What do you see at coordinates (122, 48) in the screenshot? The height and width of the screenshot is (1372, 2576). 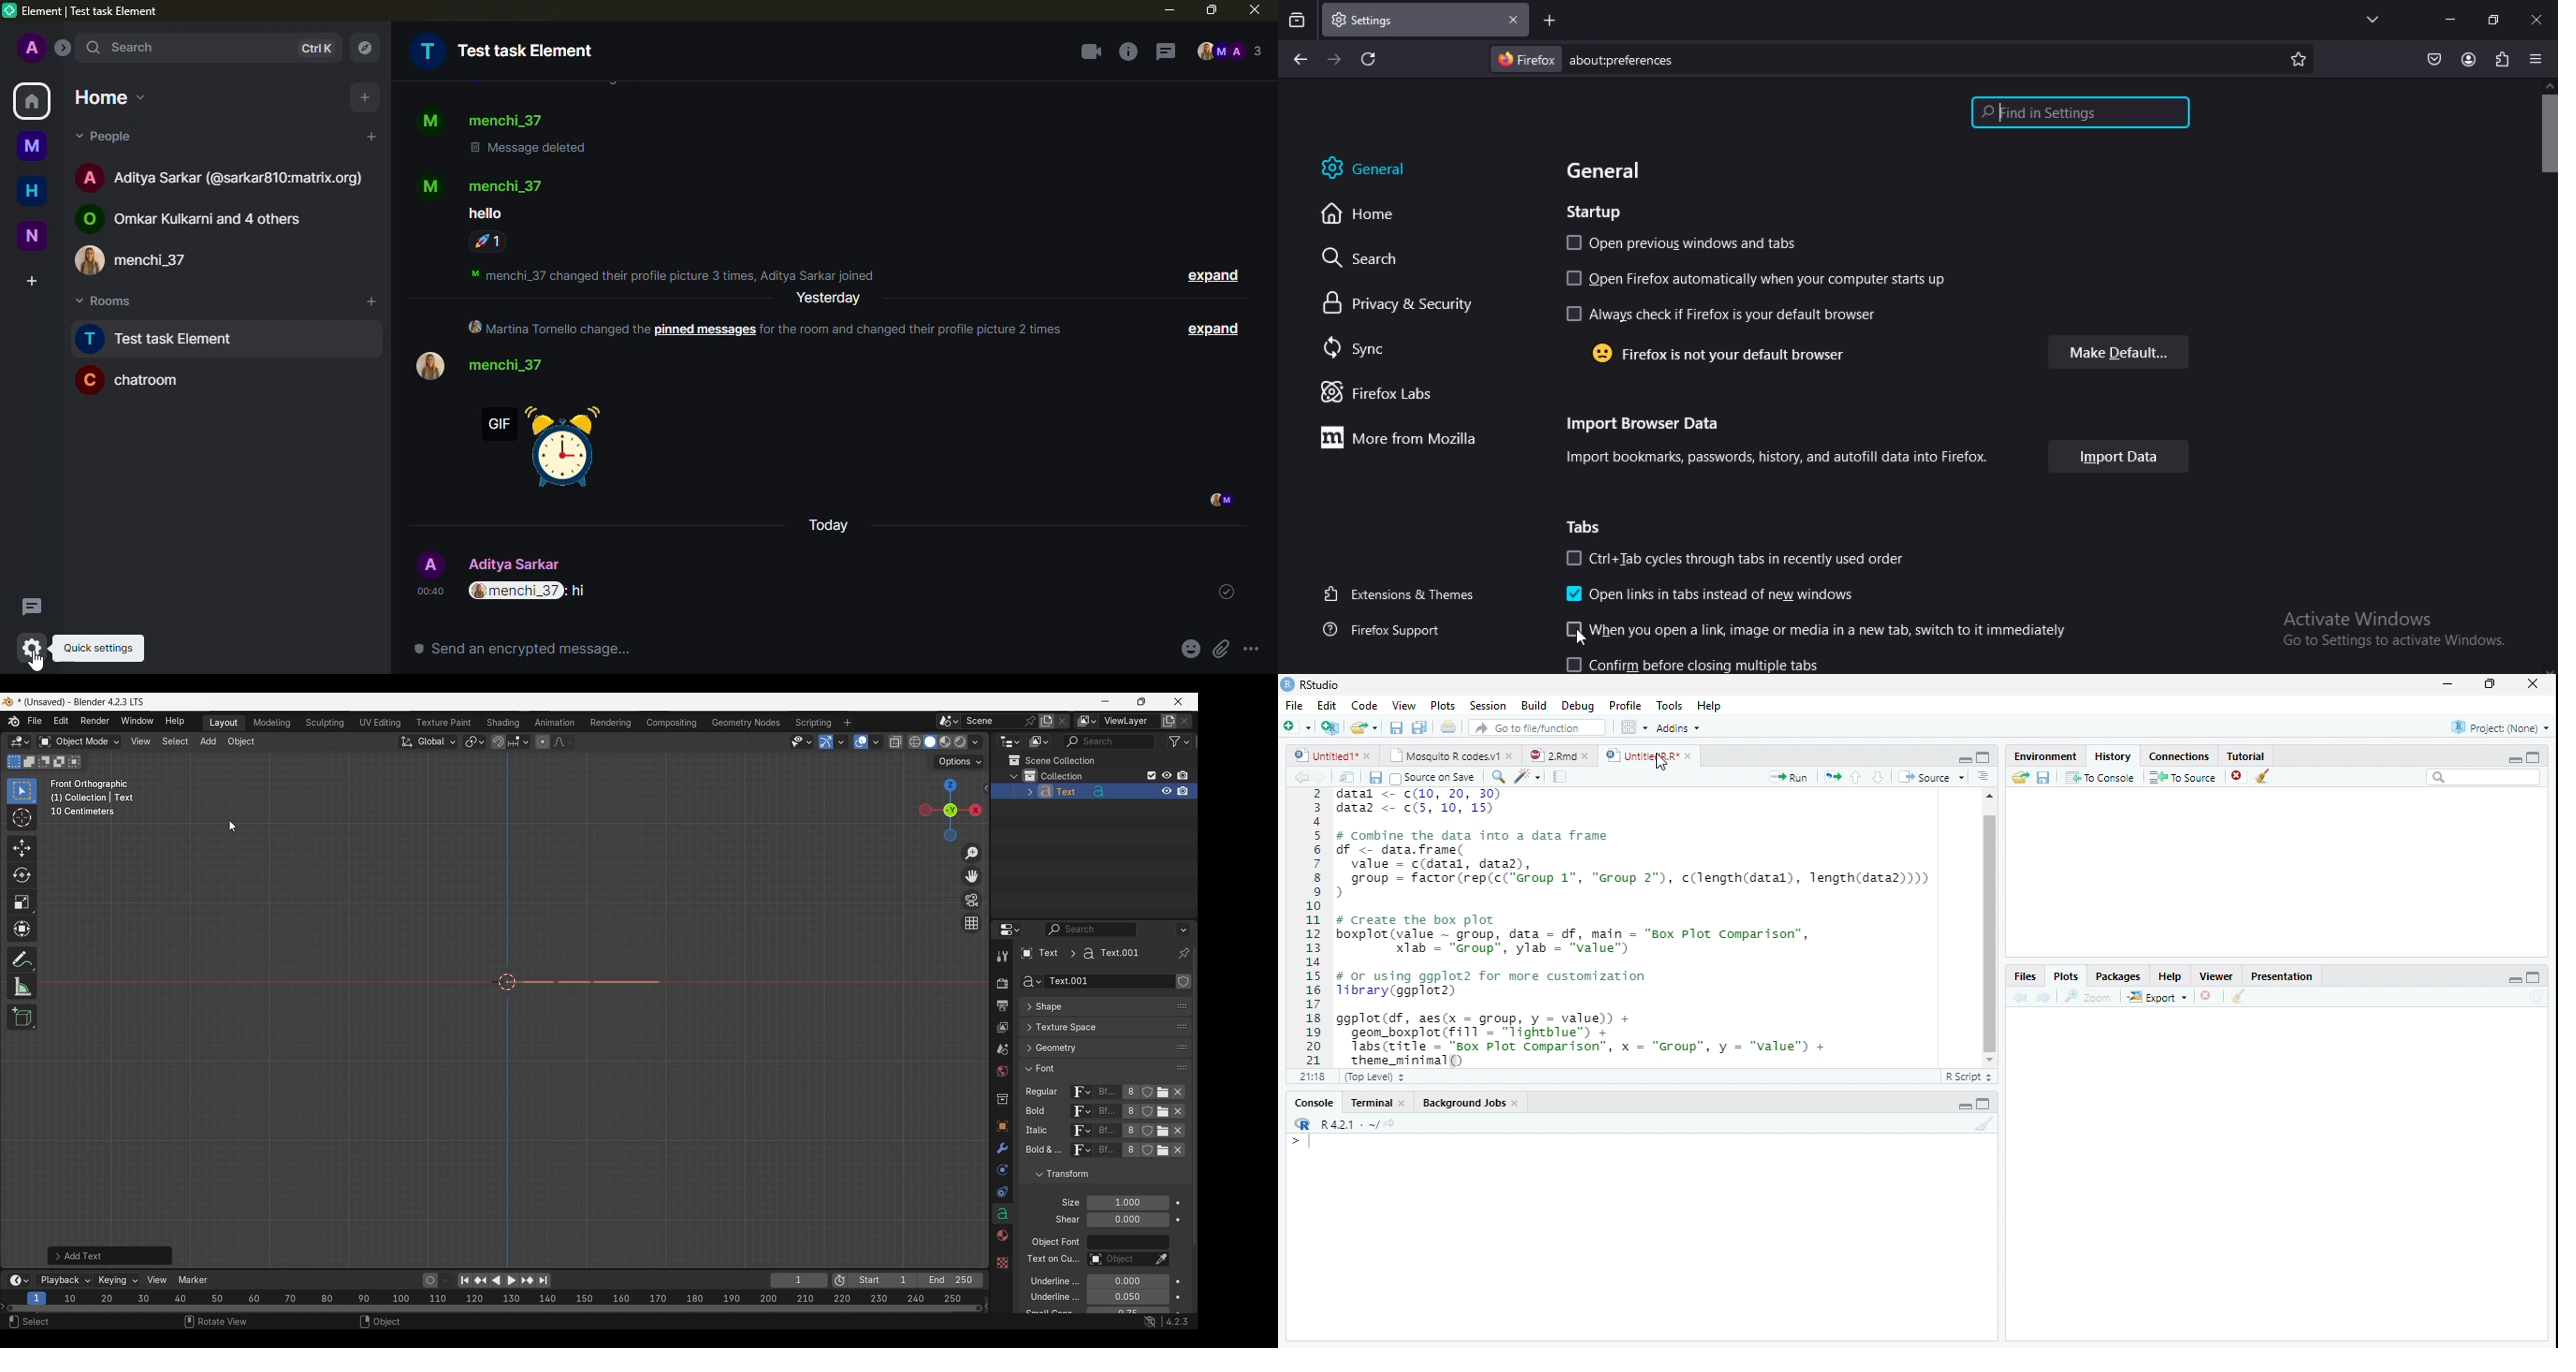 I see `search` at bounding box center [122, 48].